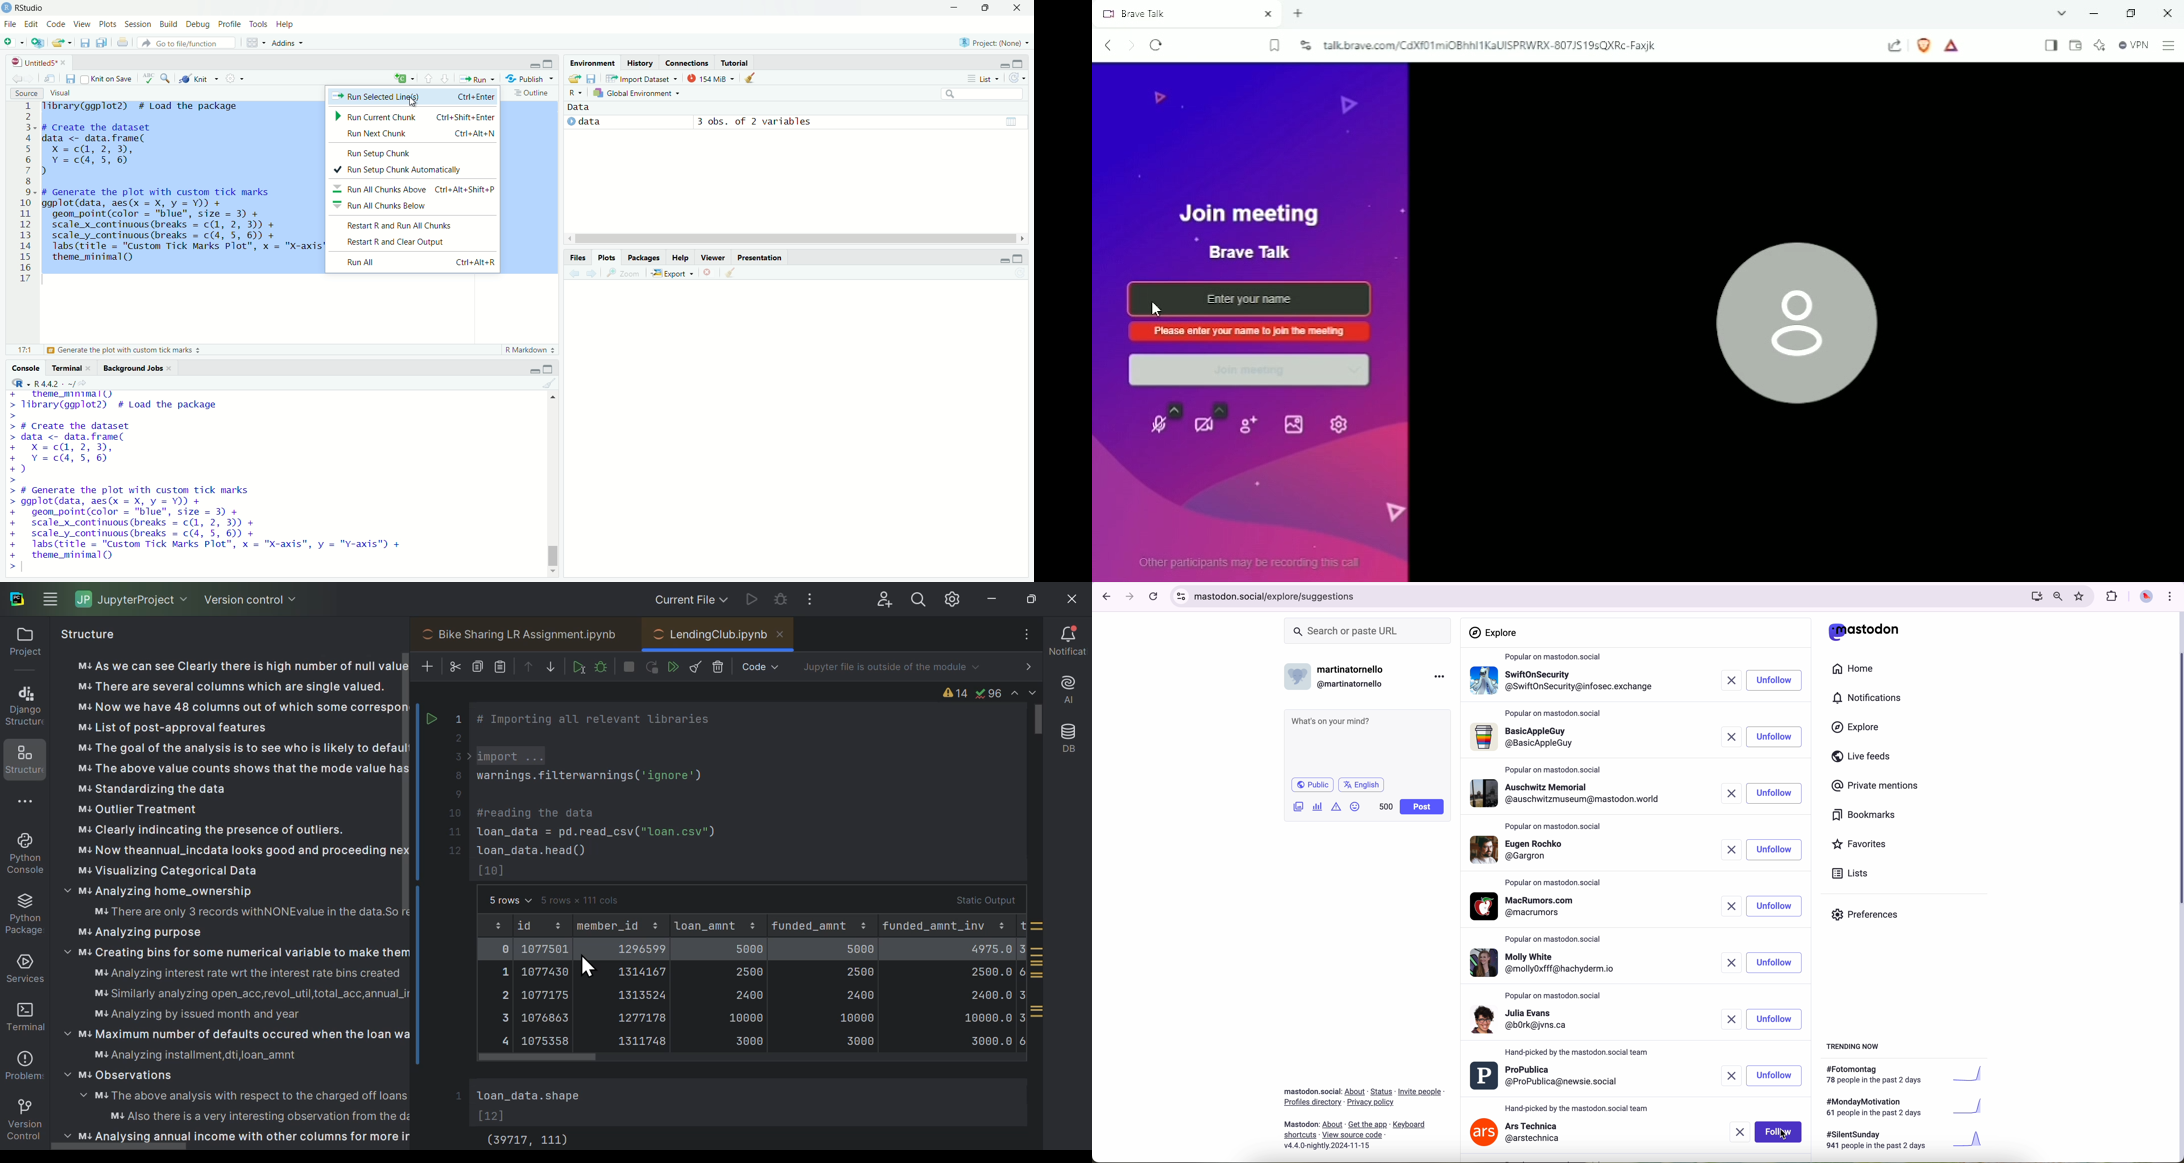 This screenshot has width=2184, height=1176. Describe the element at coordinates (593, 62) in the screenshot. I see `environment` at that location.